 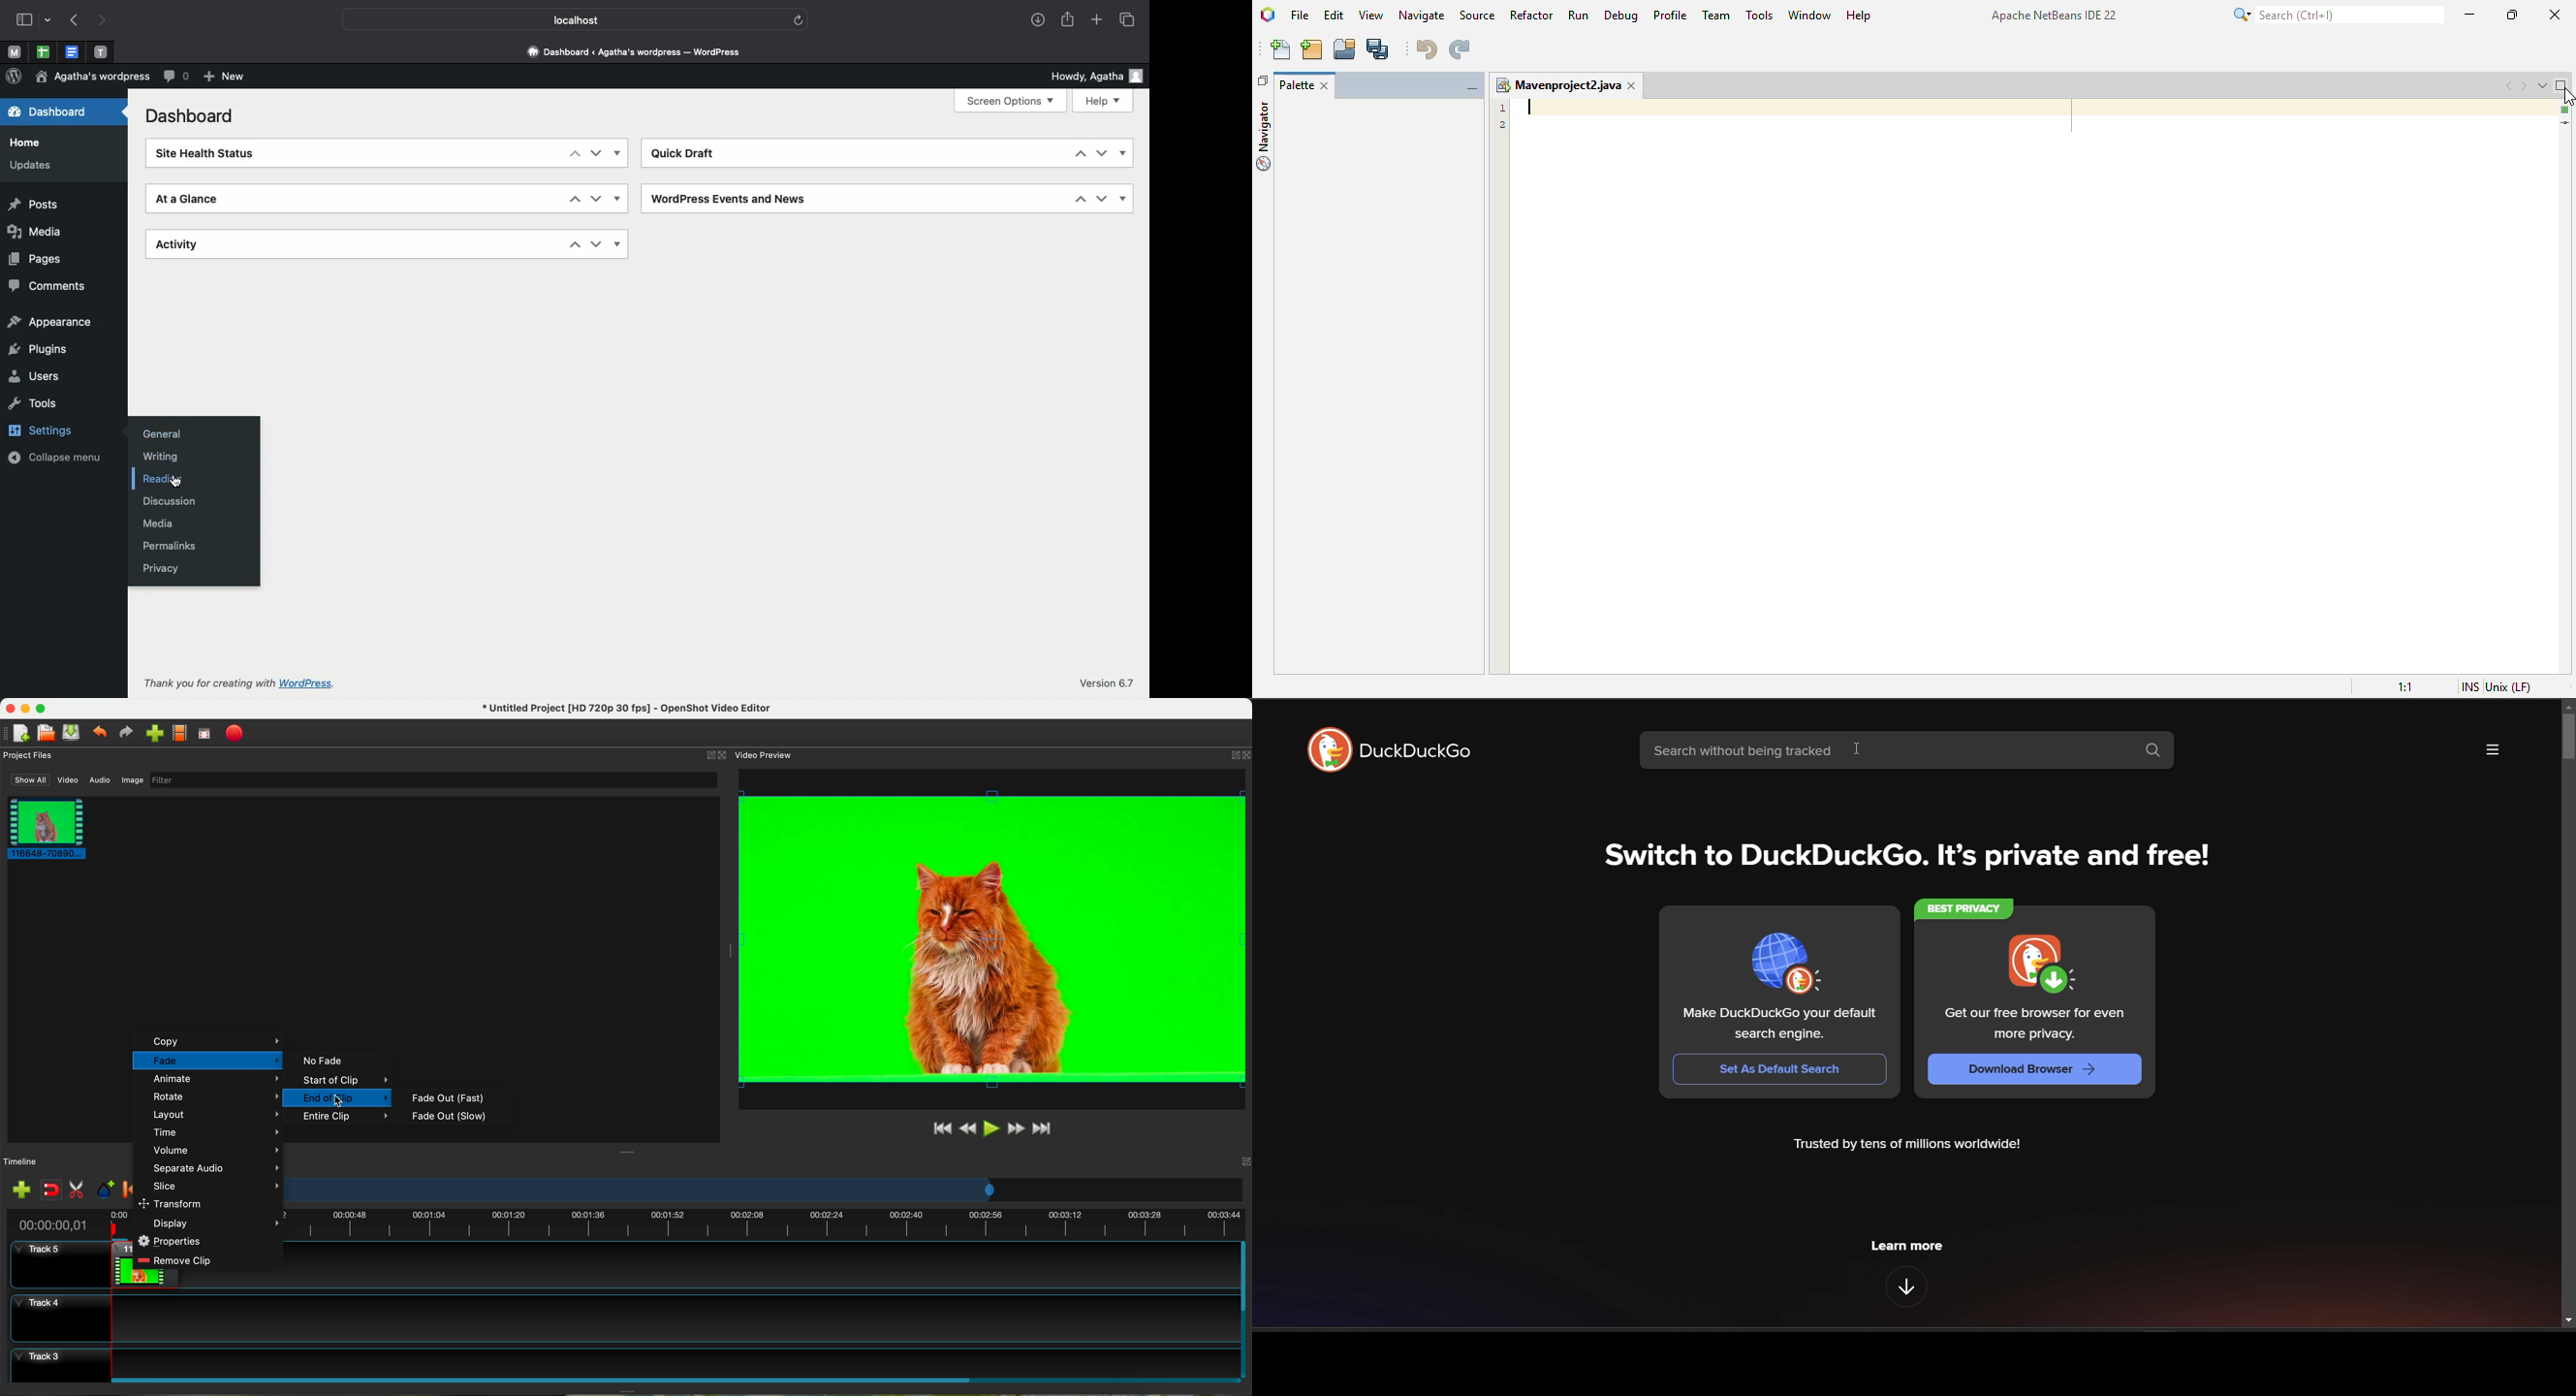 What do you see at coordinates (1110, 683) in the screenshot?
I see `Version 6.7` at bounding box center [1110, 683].